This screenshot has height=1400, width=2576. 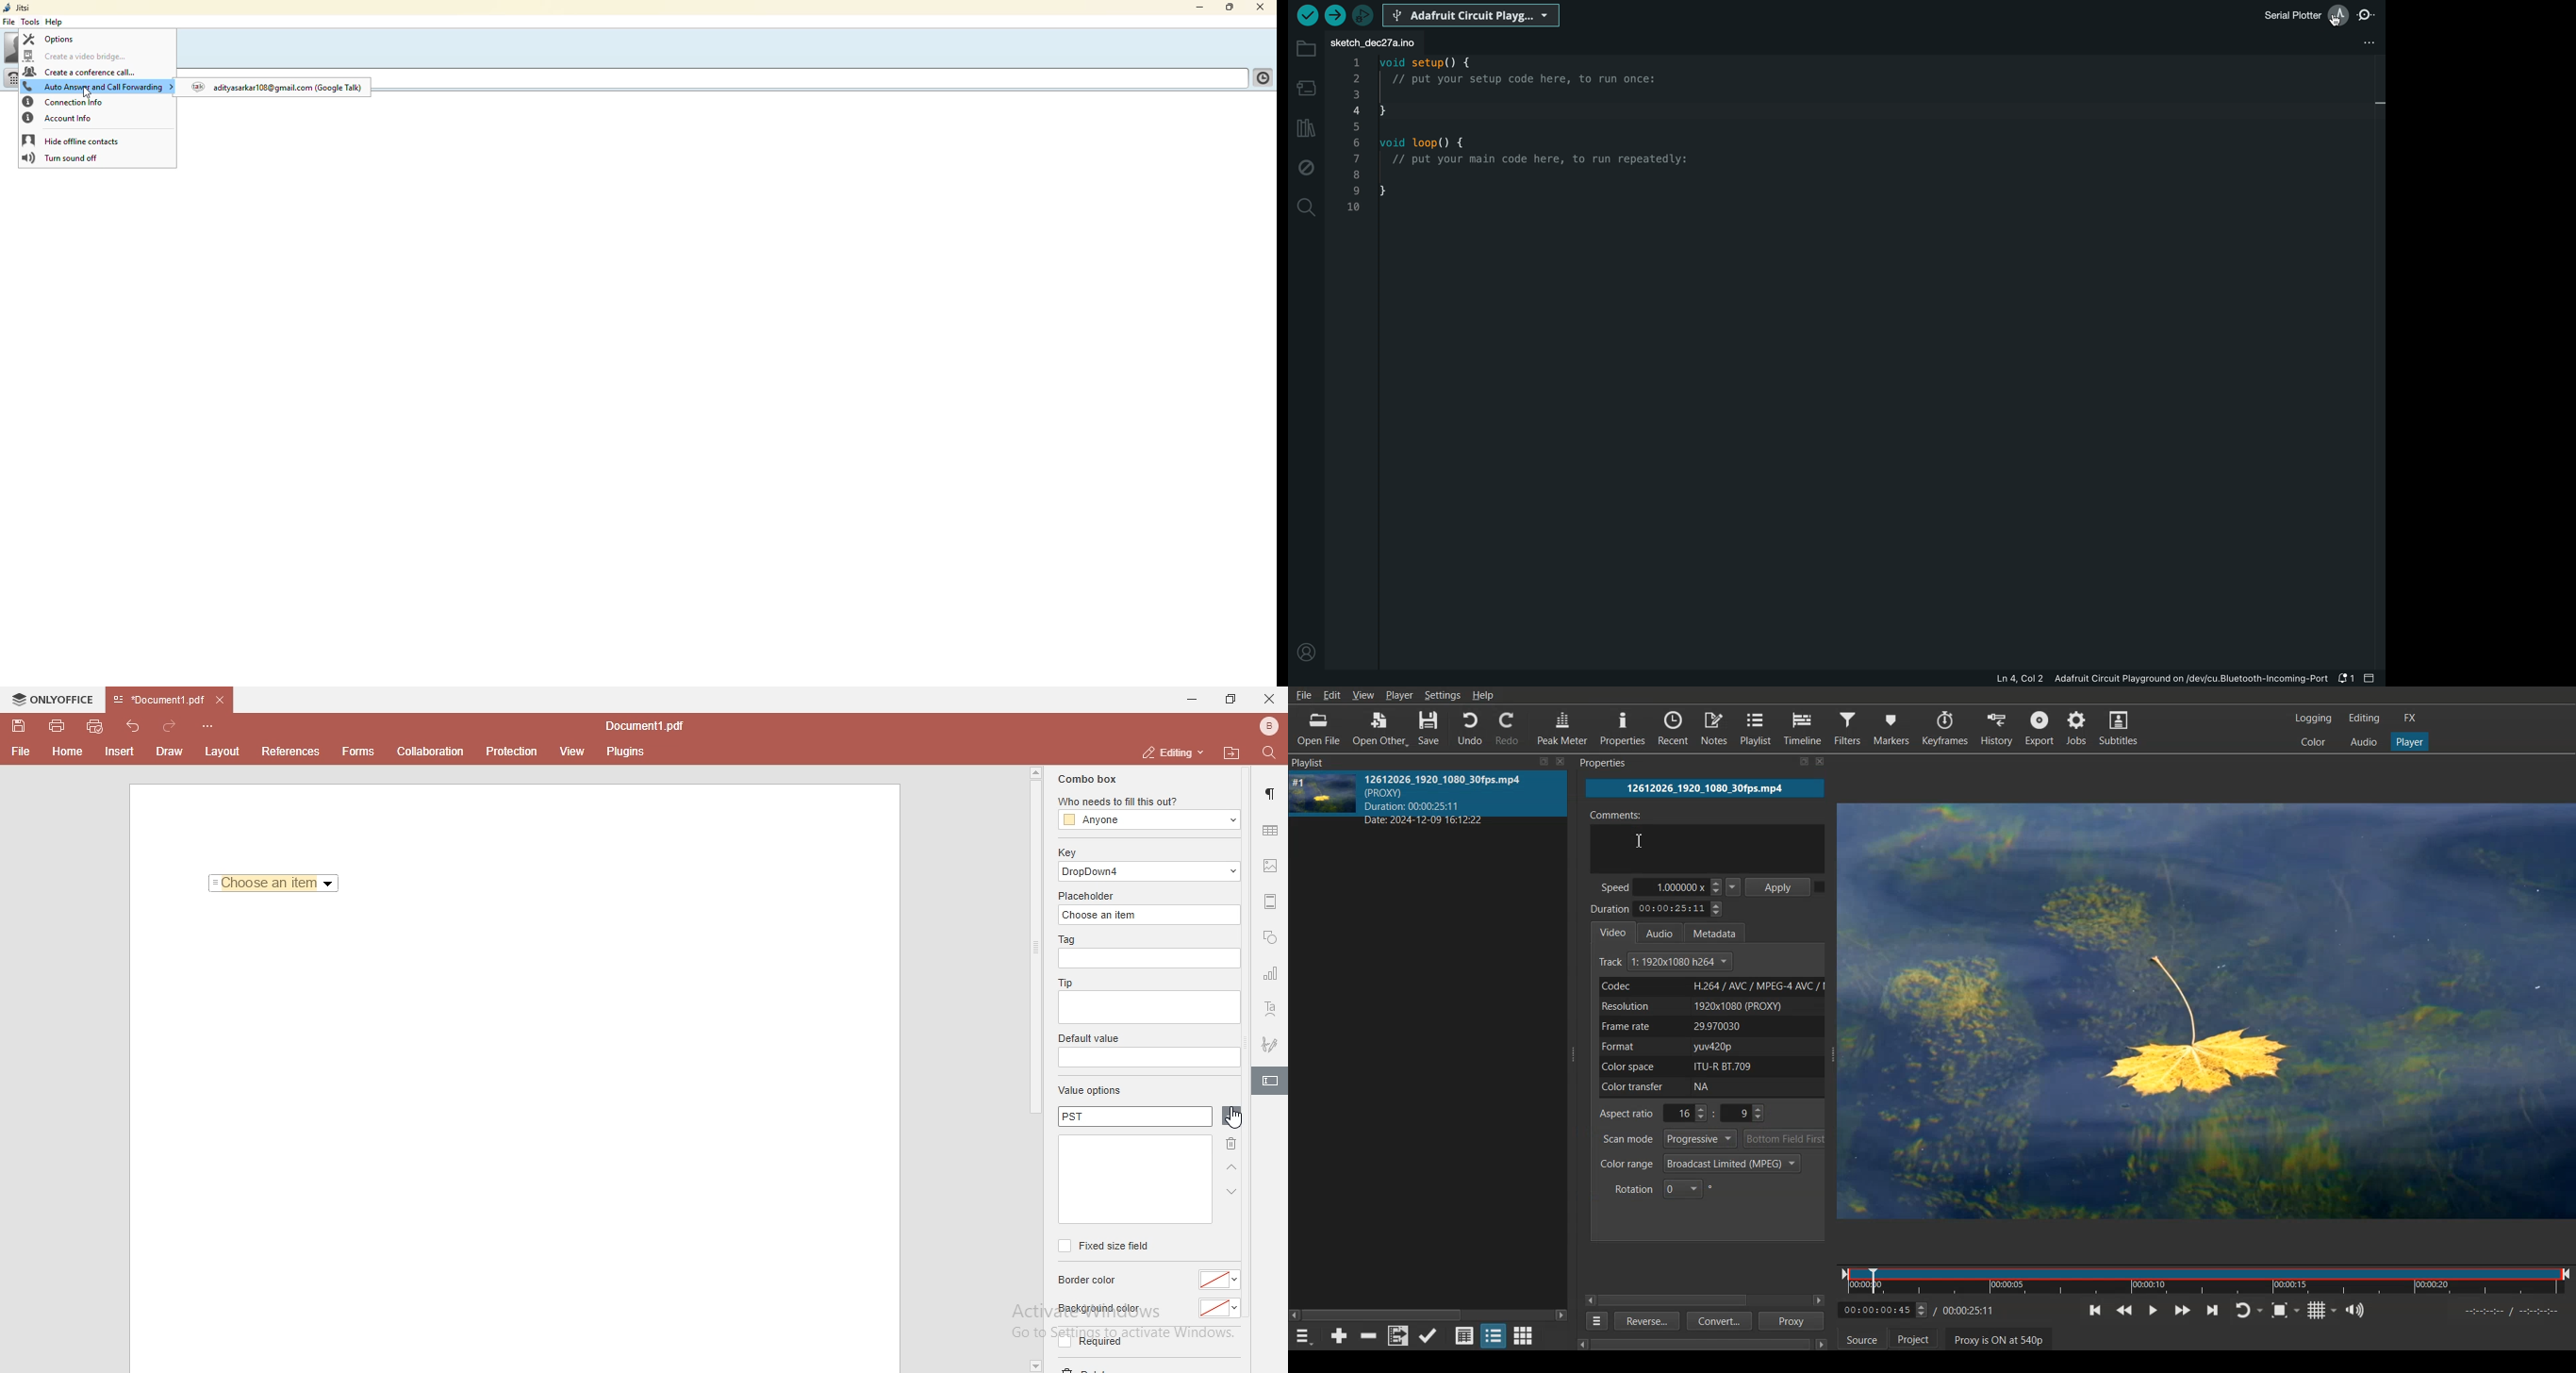 What do you see at coordinates (1706, 839) in the screenshot?
I see `Comment` at bounding box center [1706, 839].